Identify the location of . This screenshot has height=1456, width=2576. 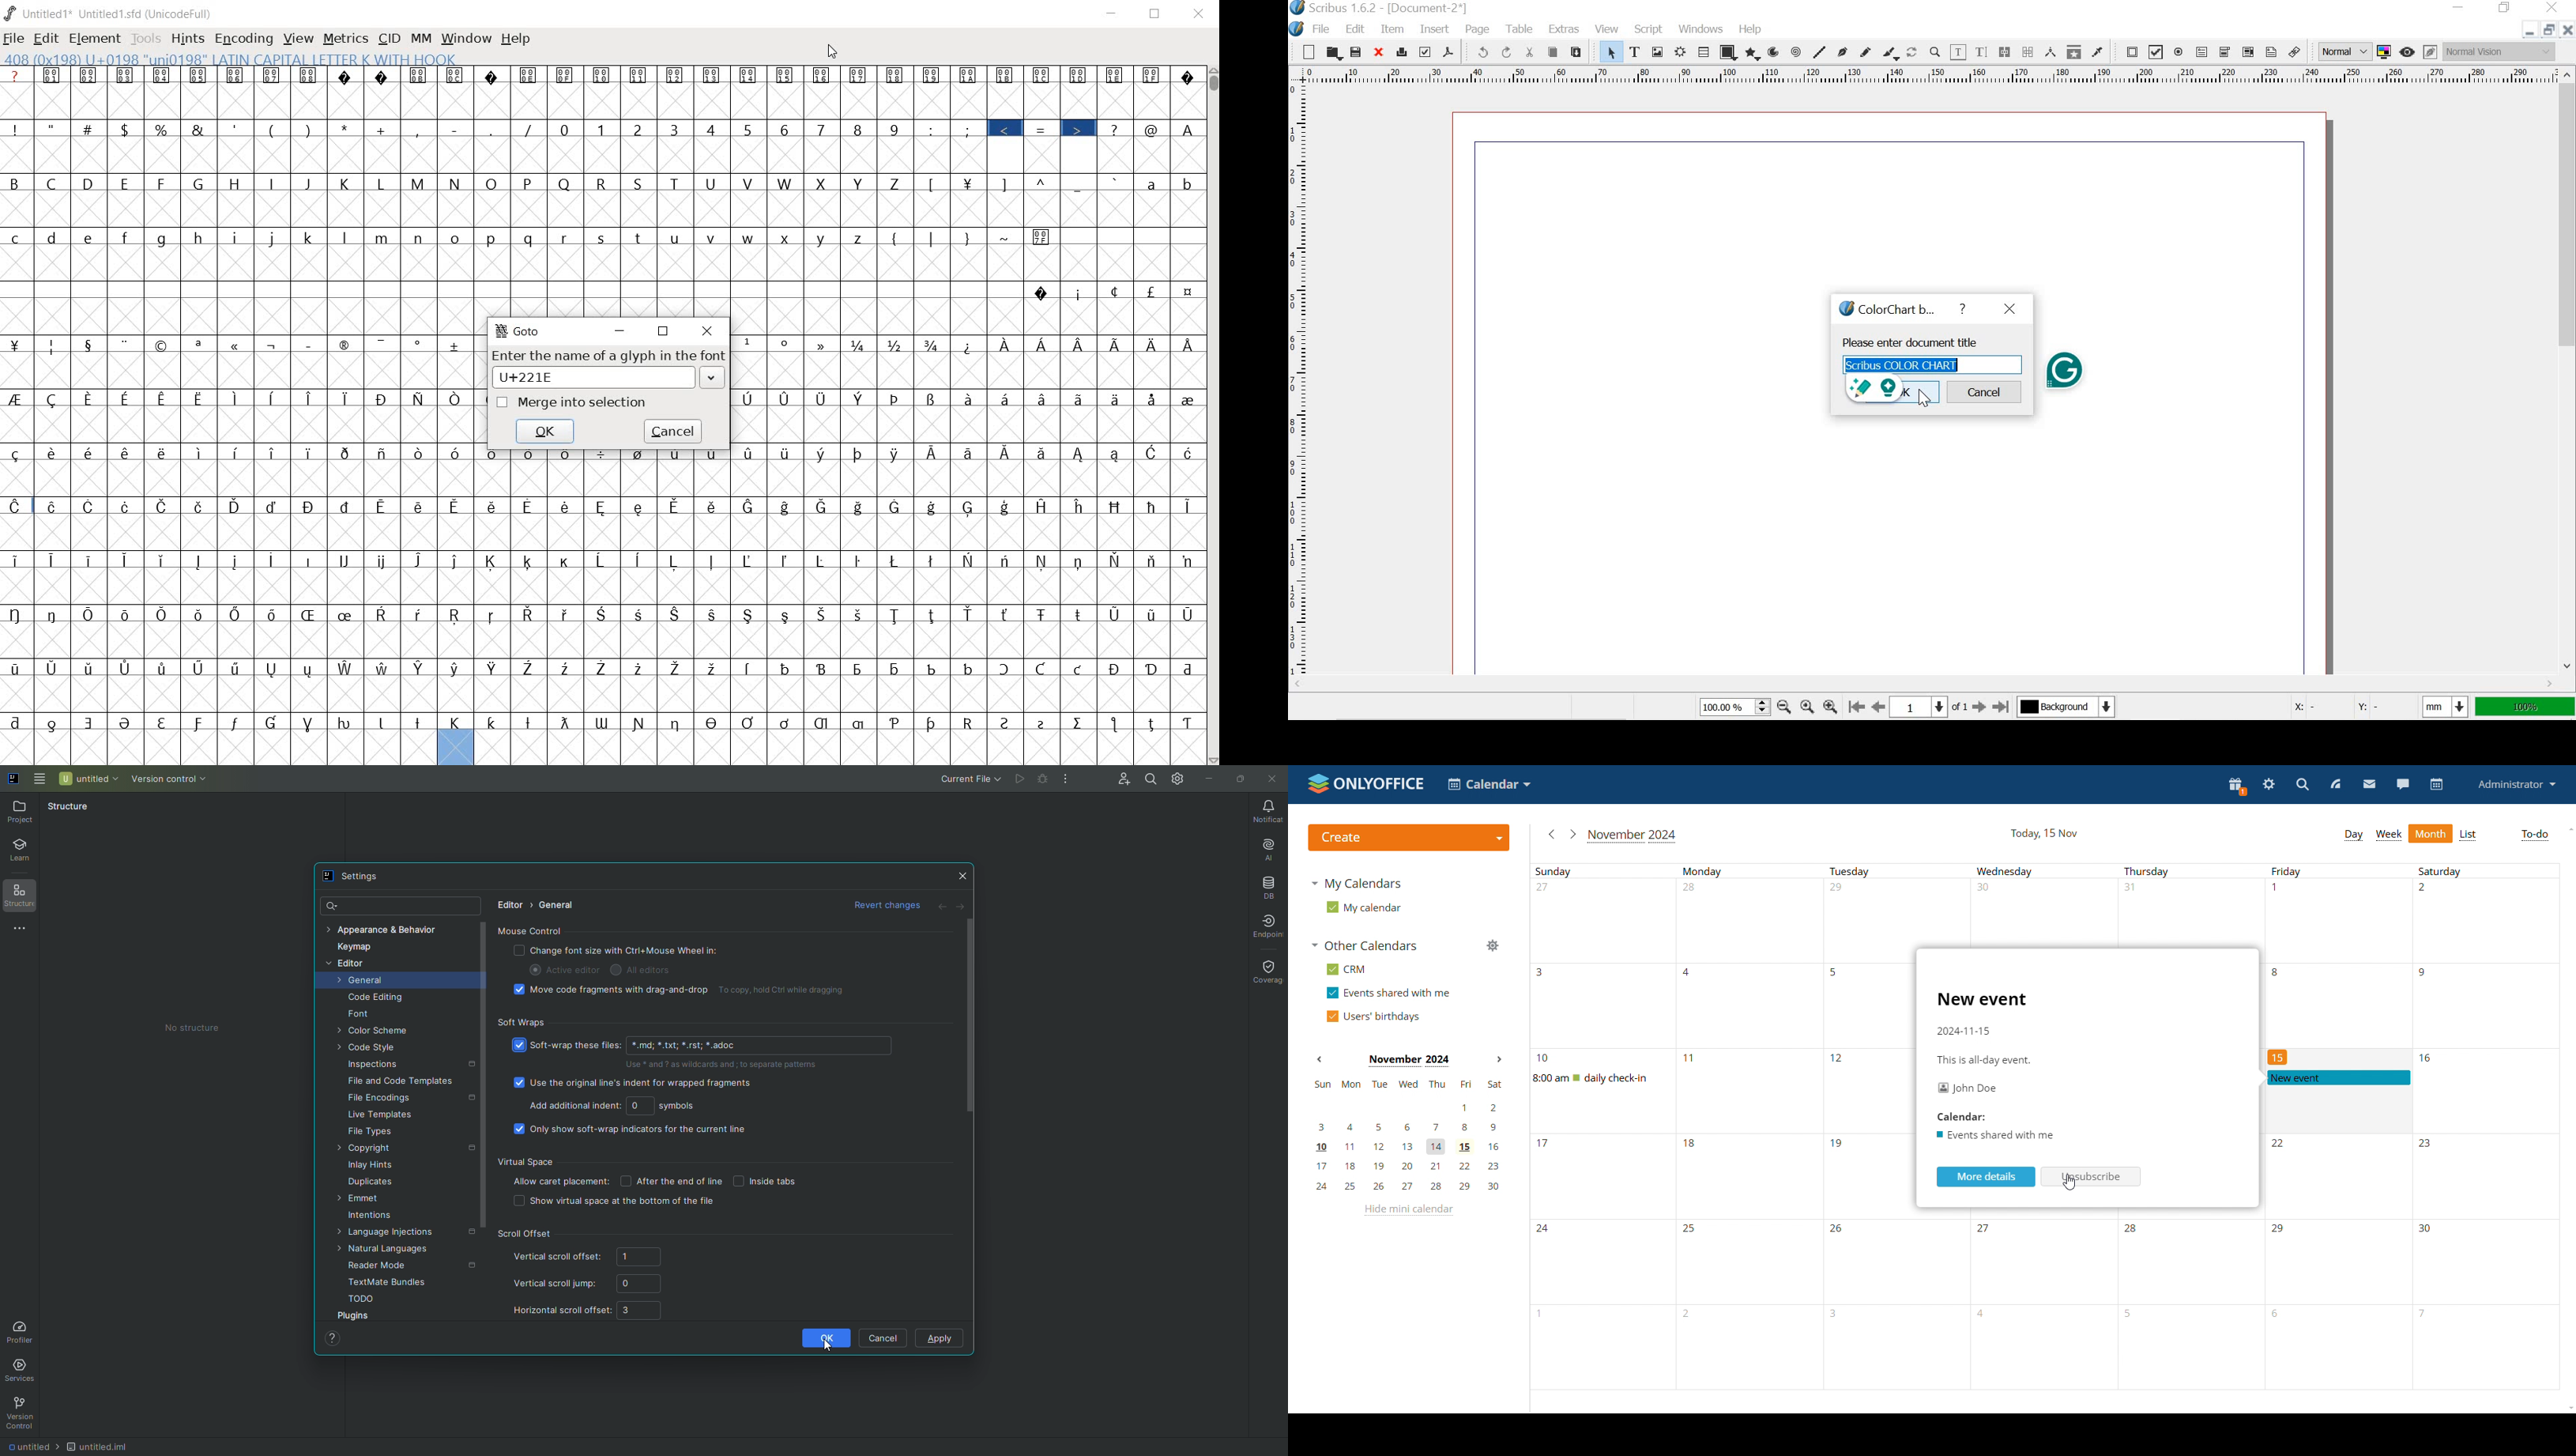
(240, 426).